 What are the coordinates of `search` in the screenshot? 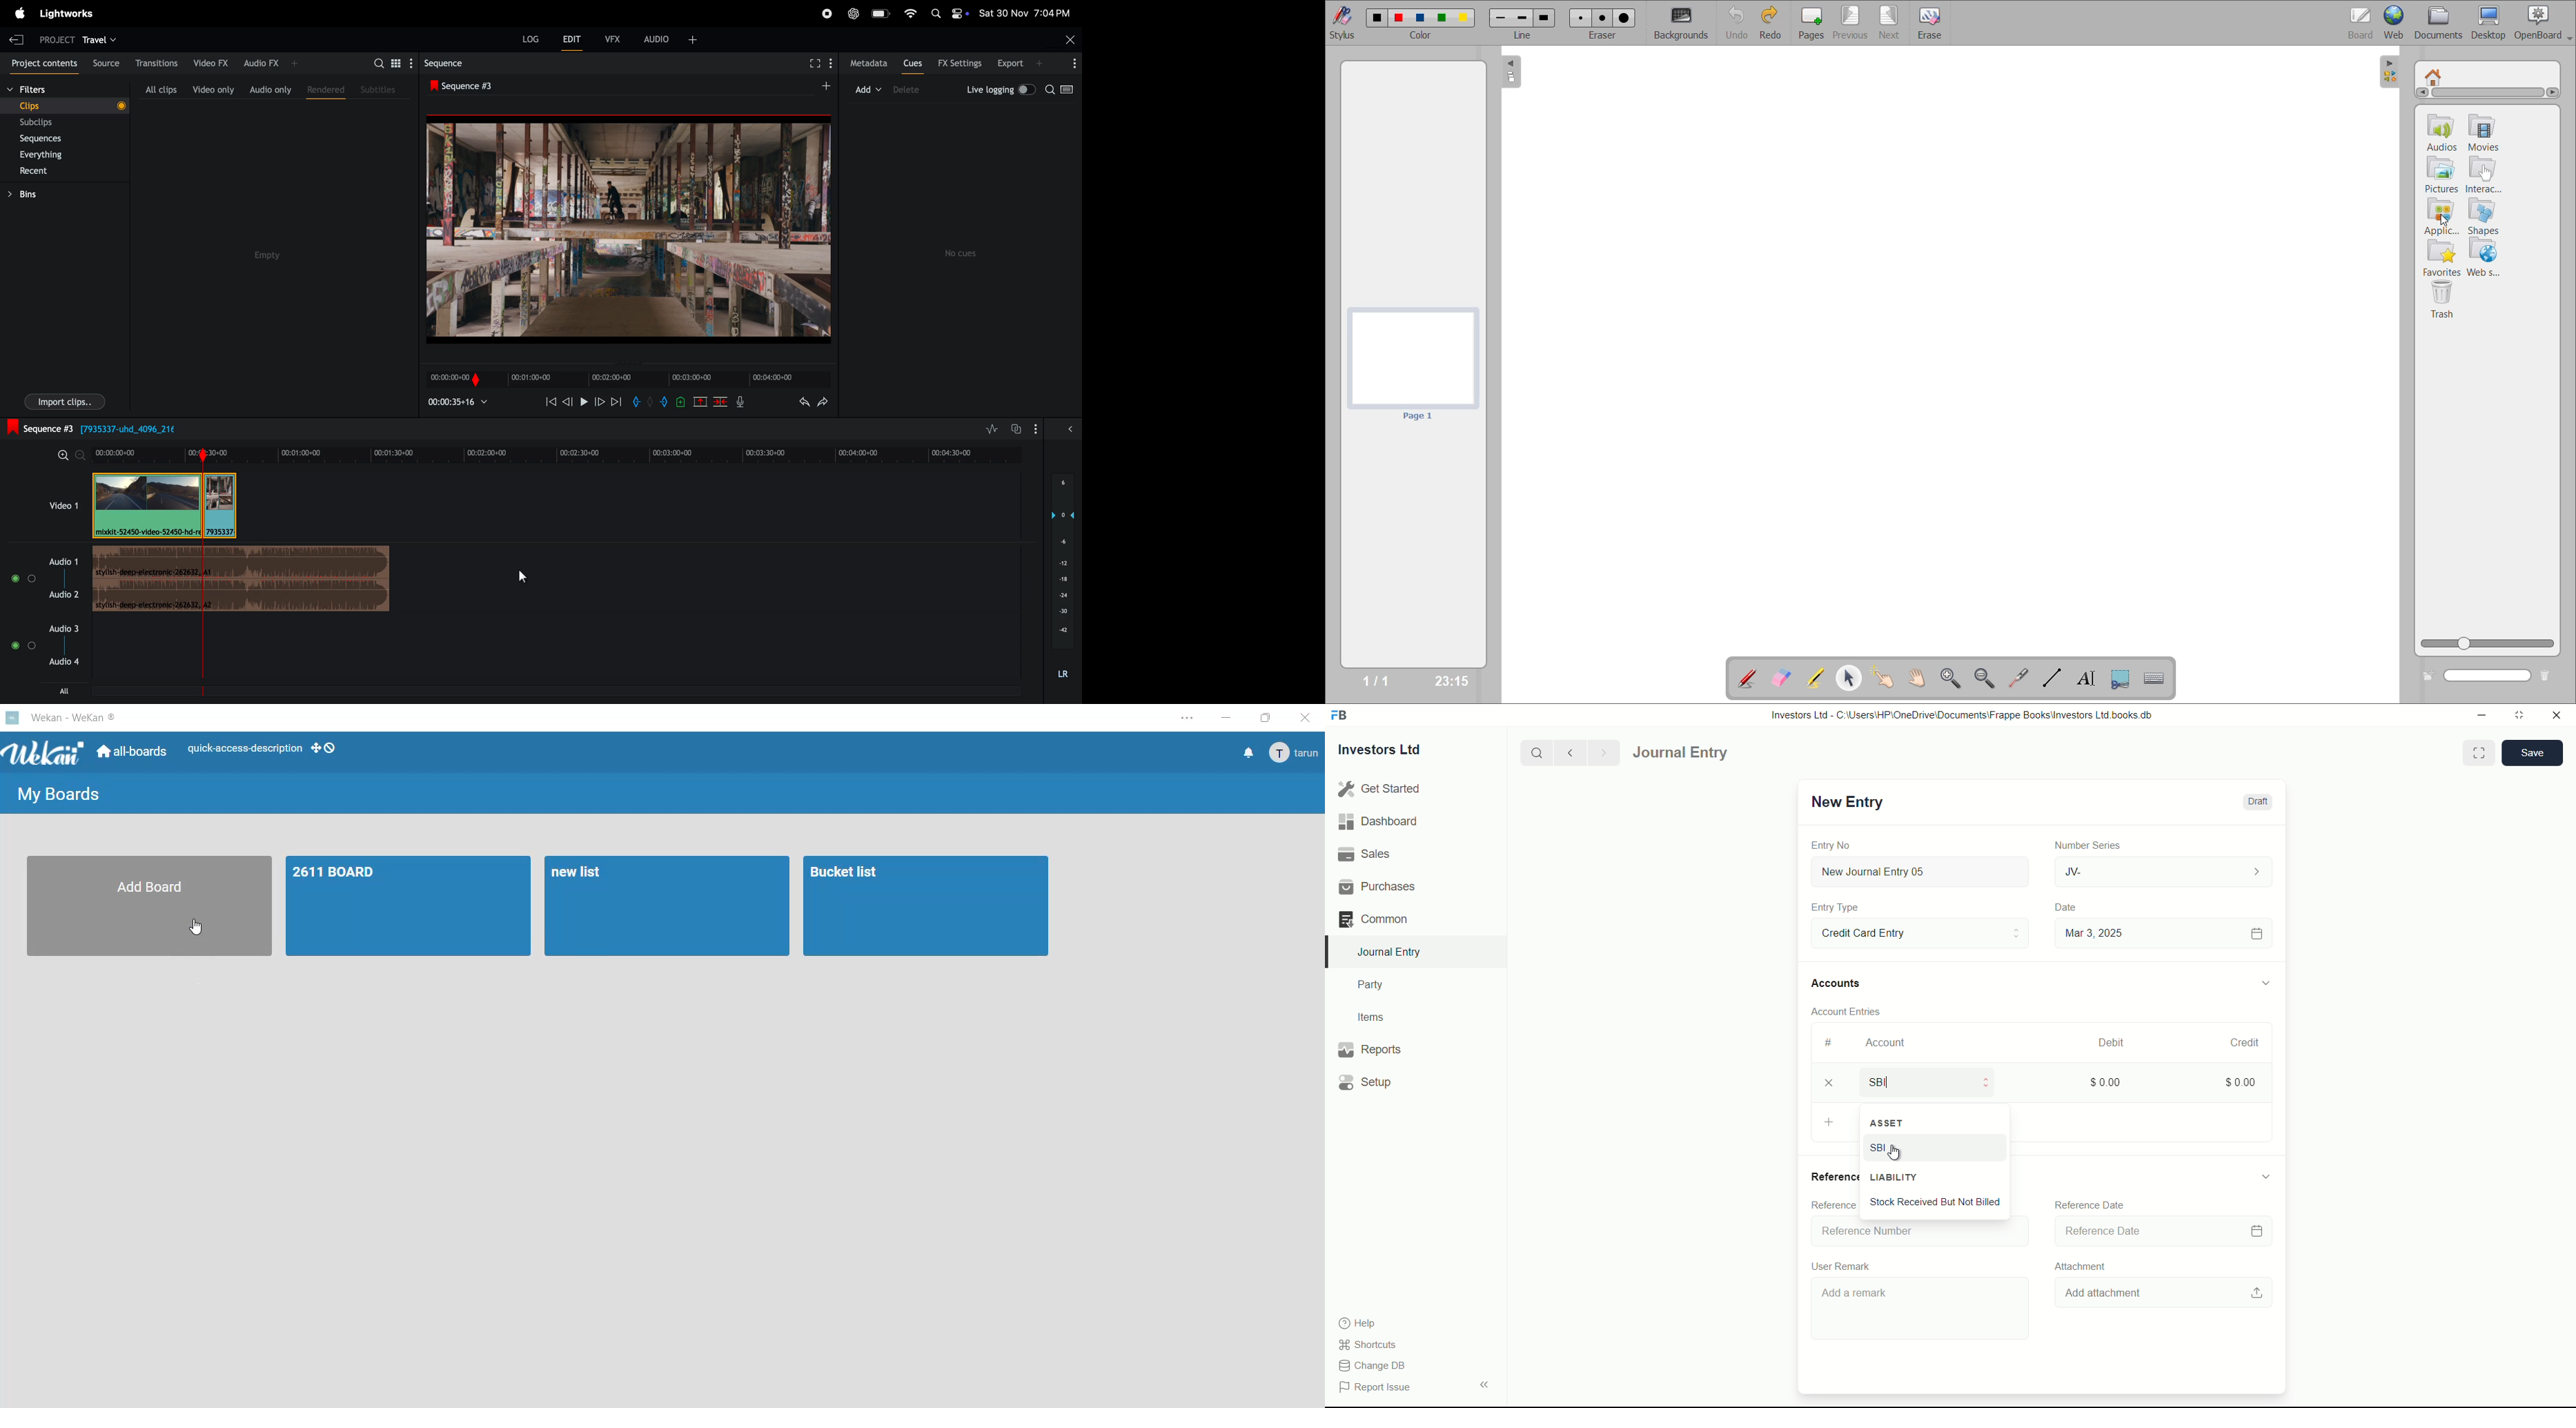 It's located at (1535, 752).